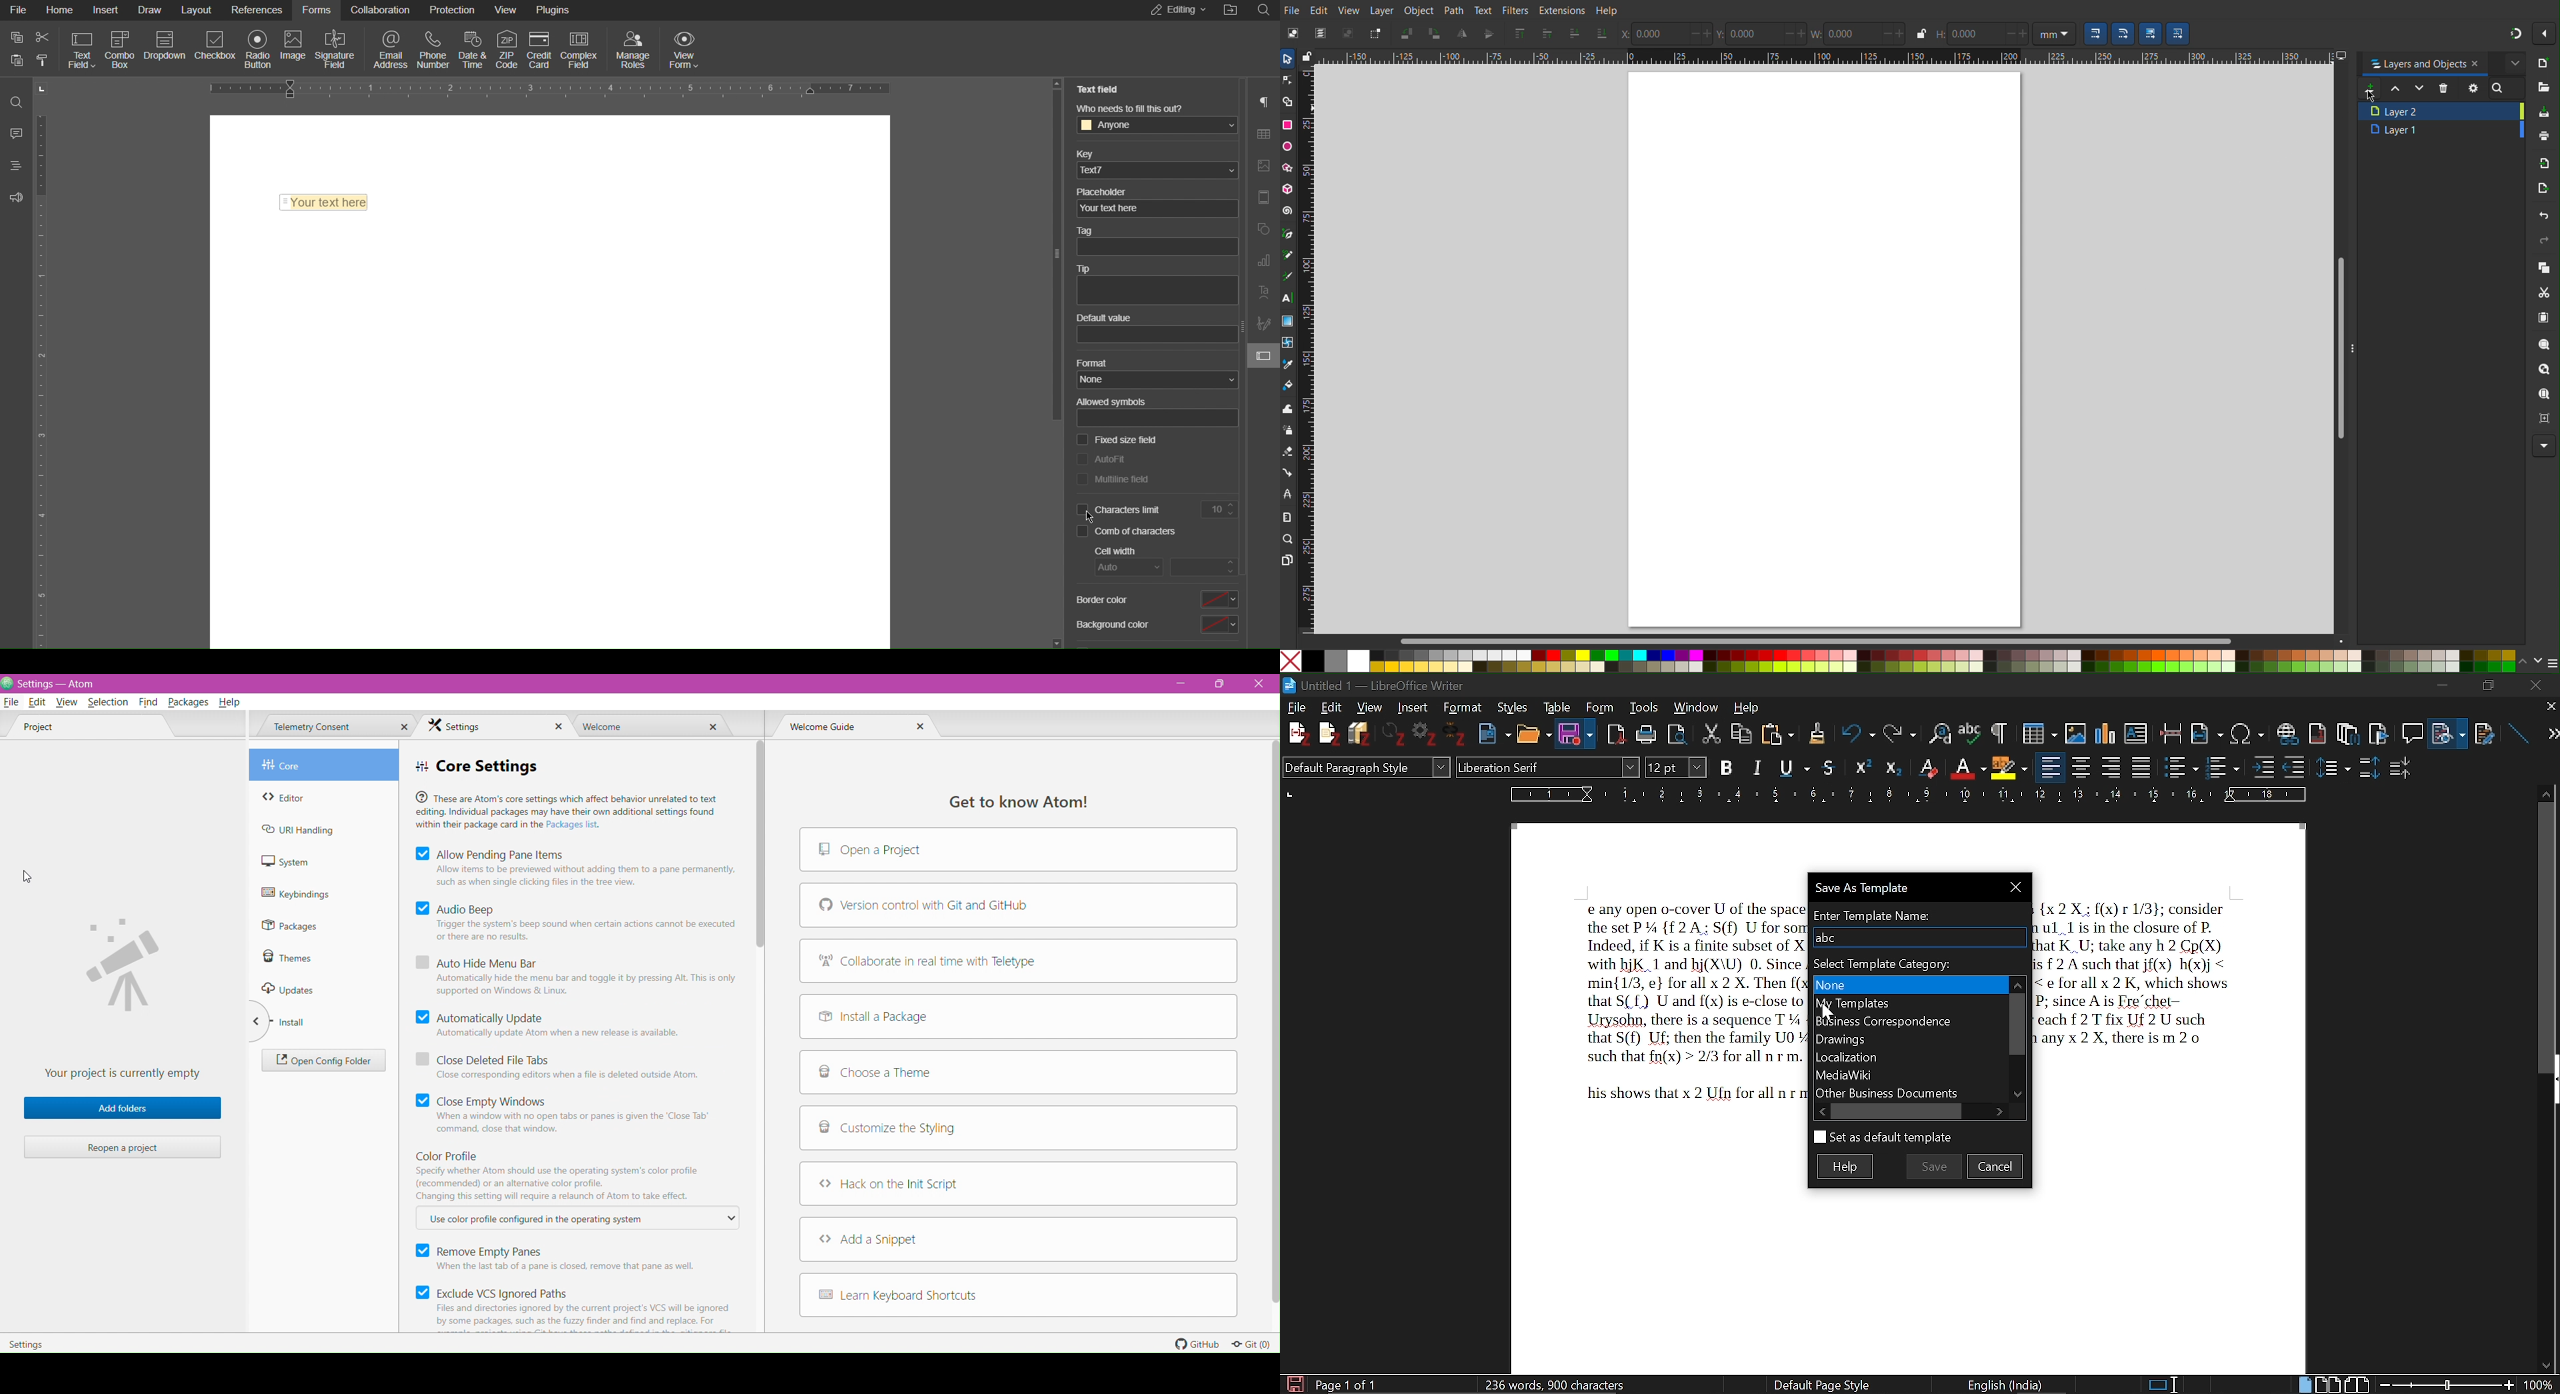 This screenshot has height=1400, width=2576. What do you see at coordinates (1231, 11) in the screenshot?
I see `Open File Location` at bounding box center [1231, 11].